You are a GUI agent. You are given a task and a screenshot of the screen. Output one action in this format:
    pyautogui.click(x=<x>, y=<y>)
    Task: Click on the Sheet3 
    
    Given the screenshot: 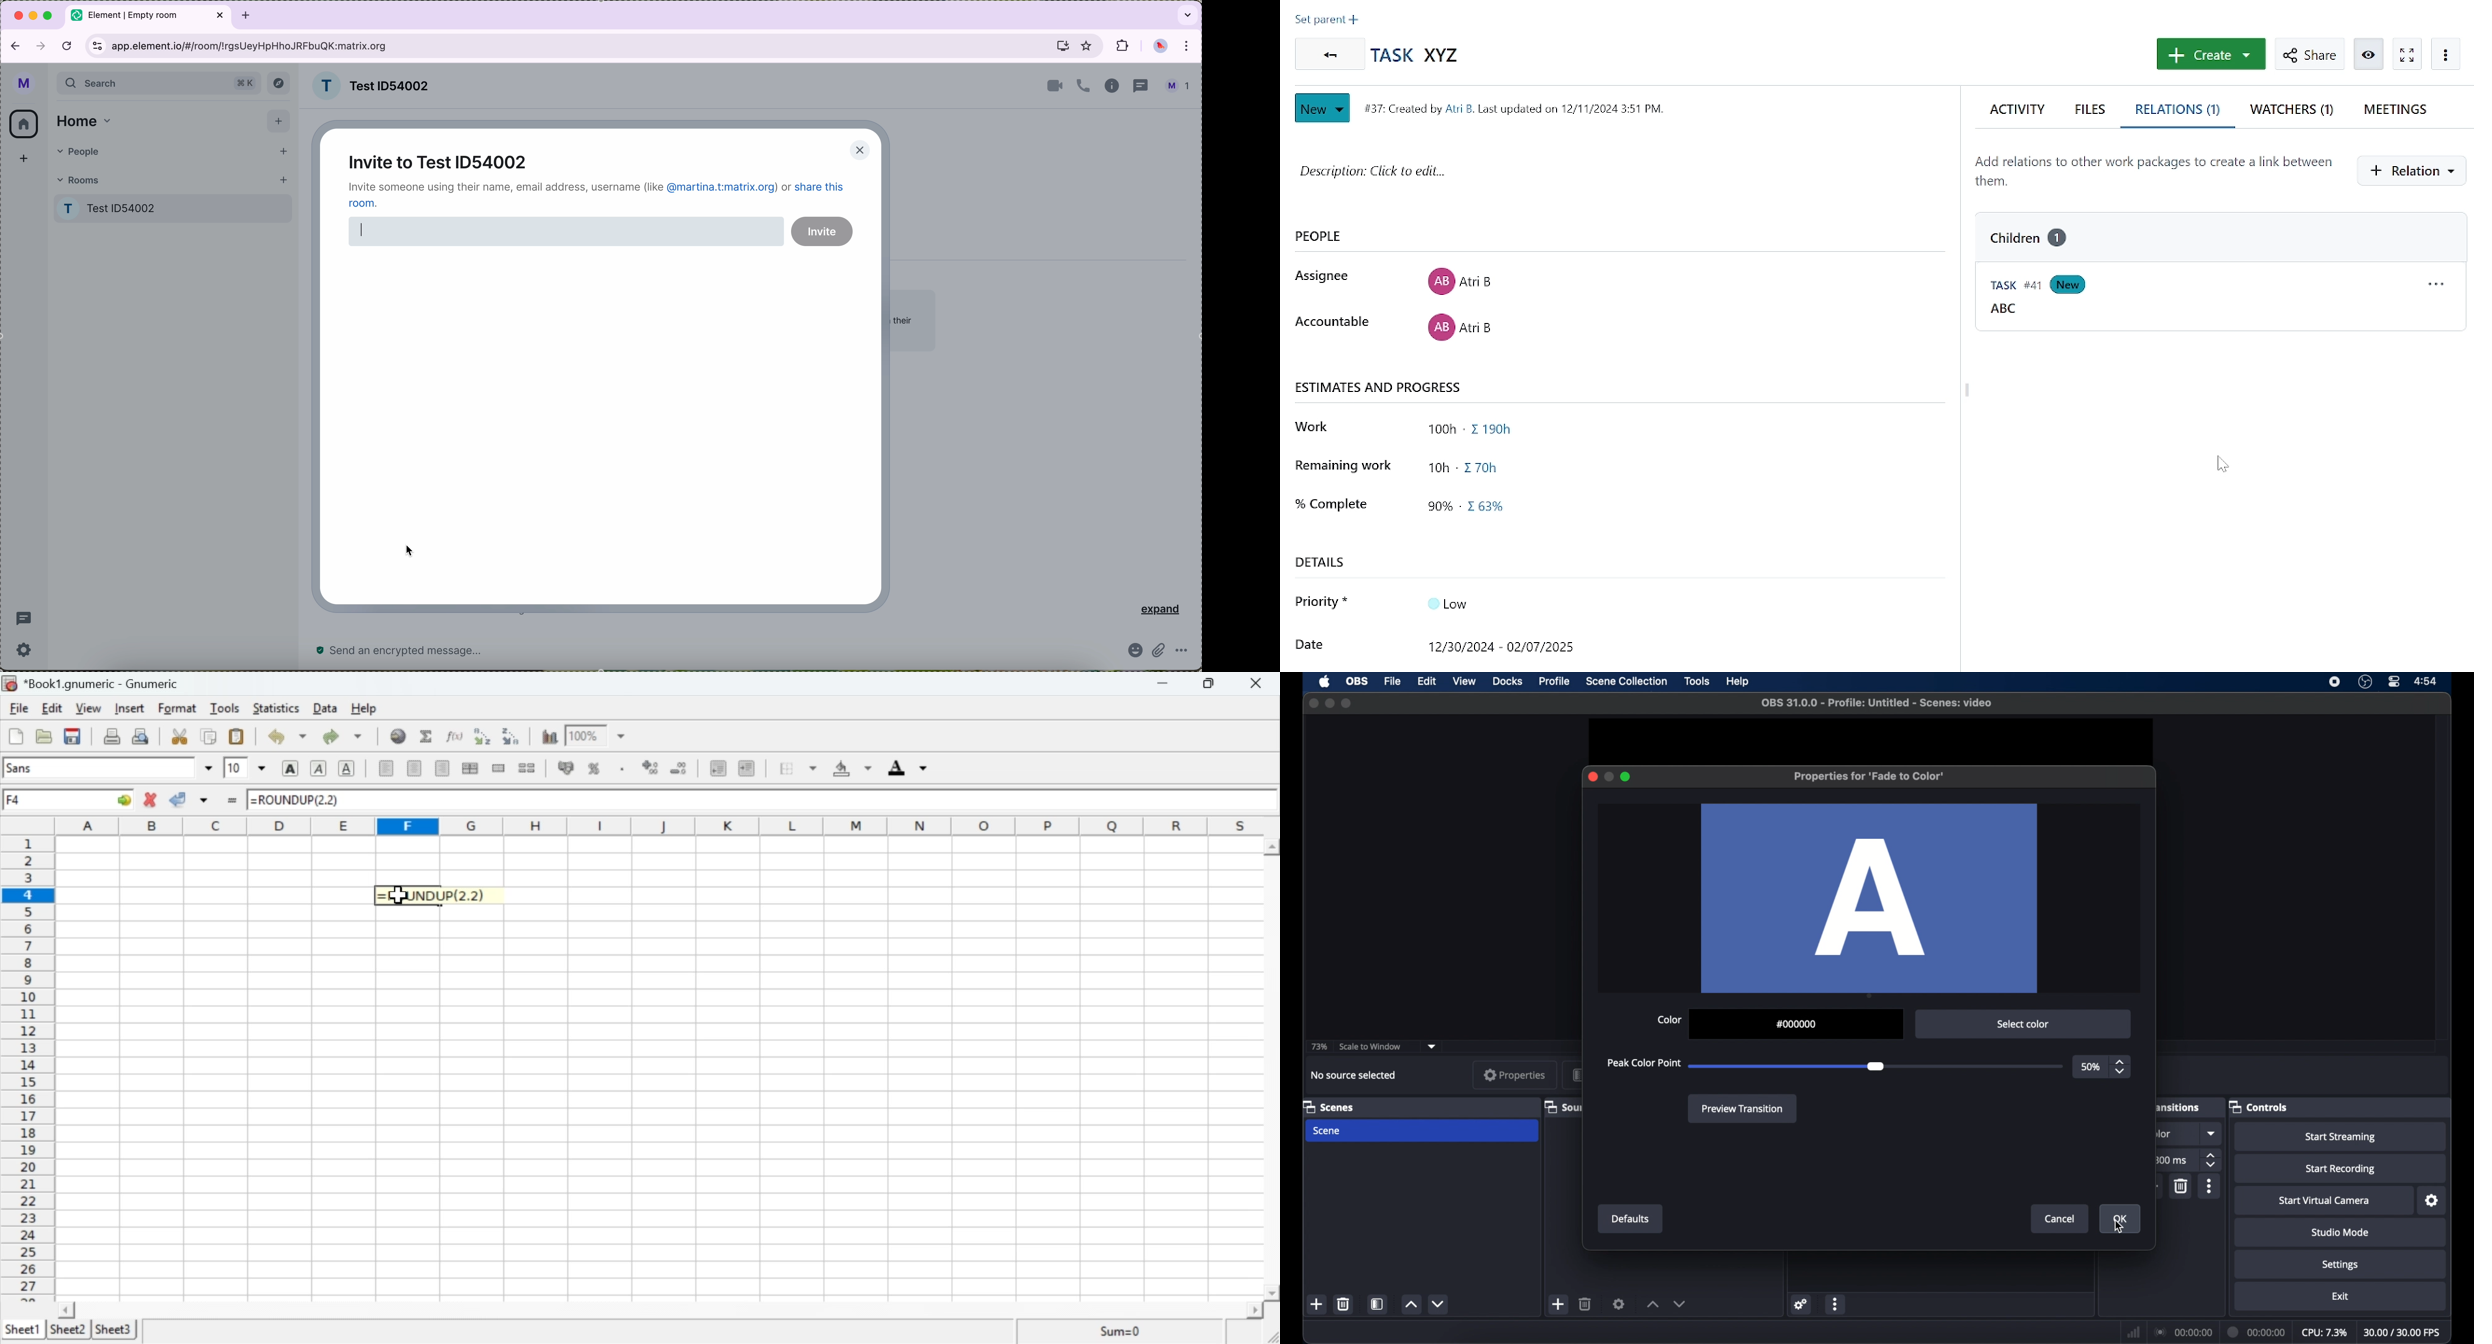 What is the action you would take?
    pyautogui.click(x=118, y=1330)
    